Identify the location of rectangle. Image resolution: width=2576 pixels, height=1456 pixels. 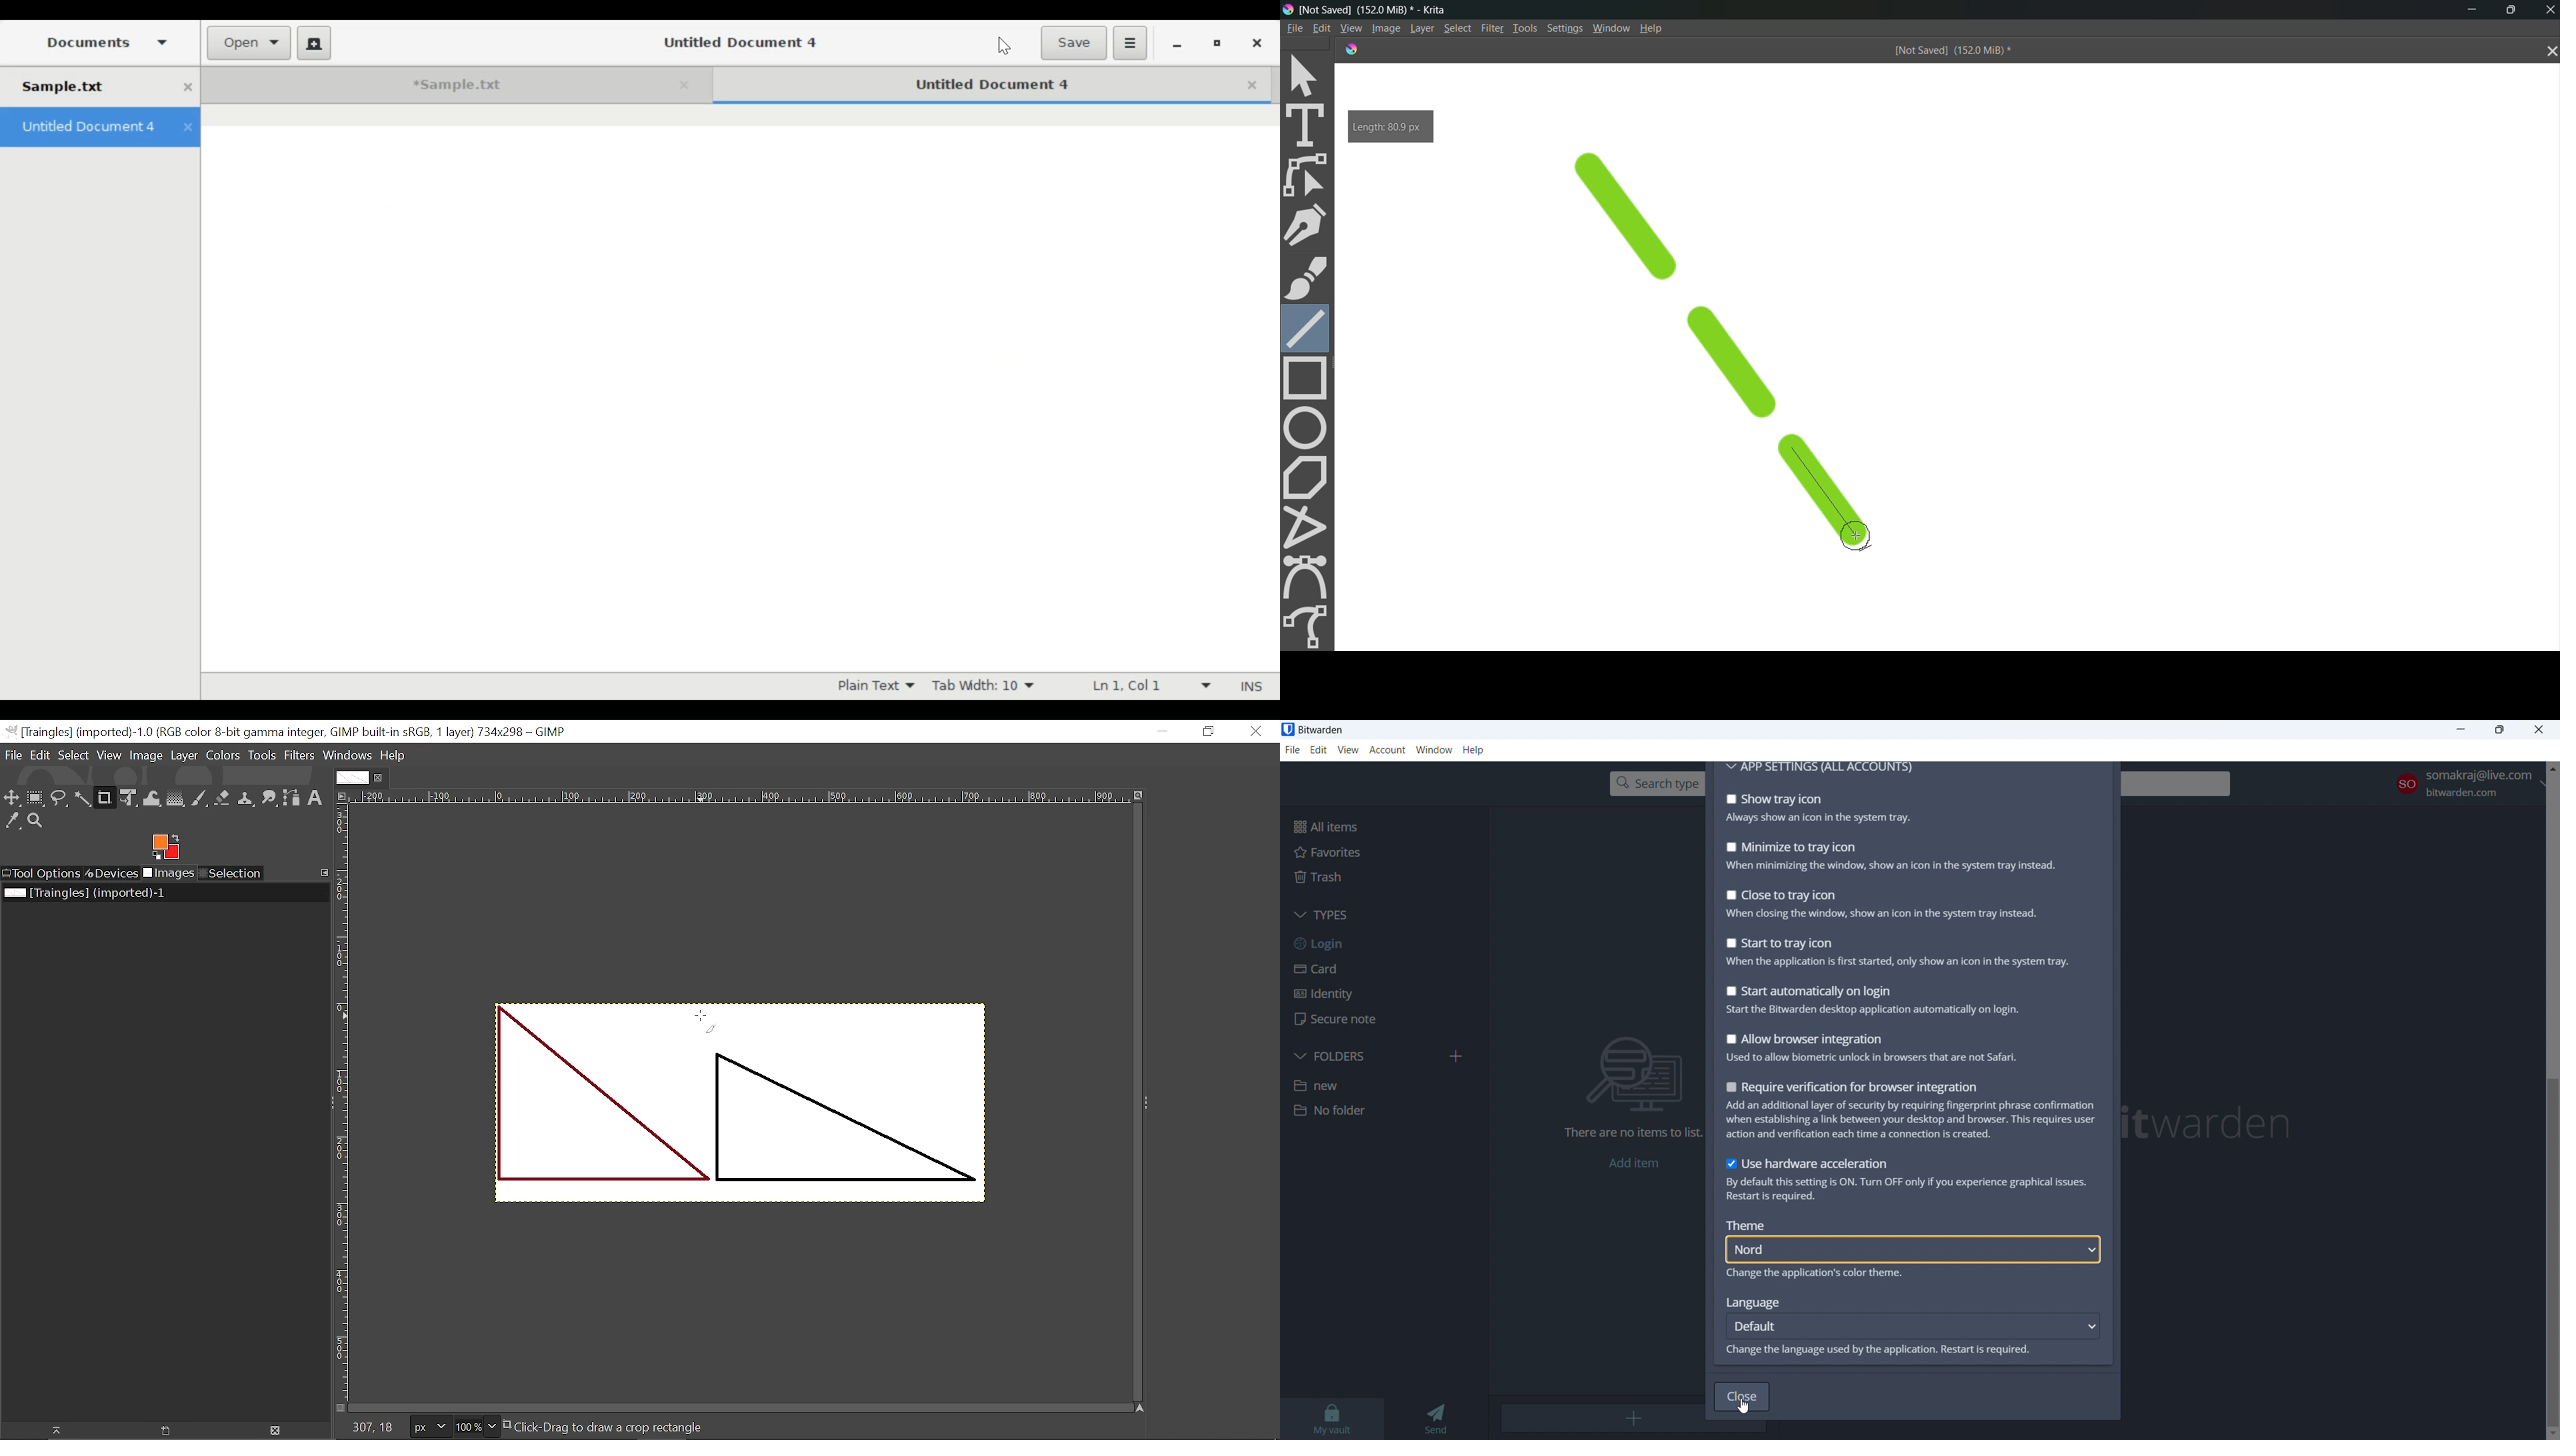
(1310, 380).